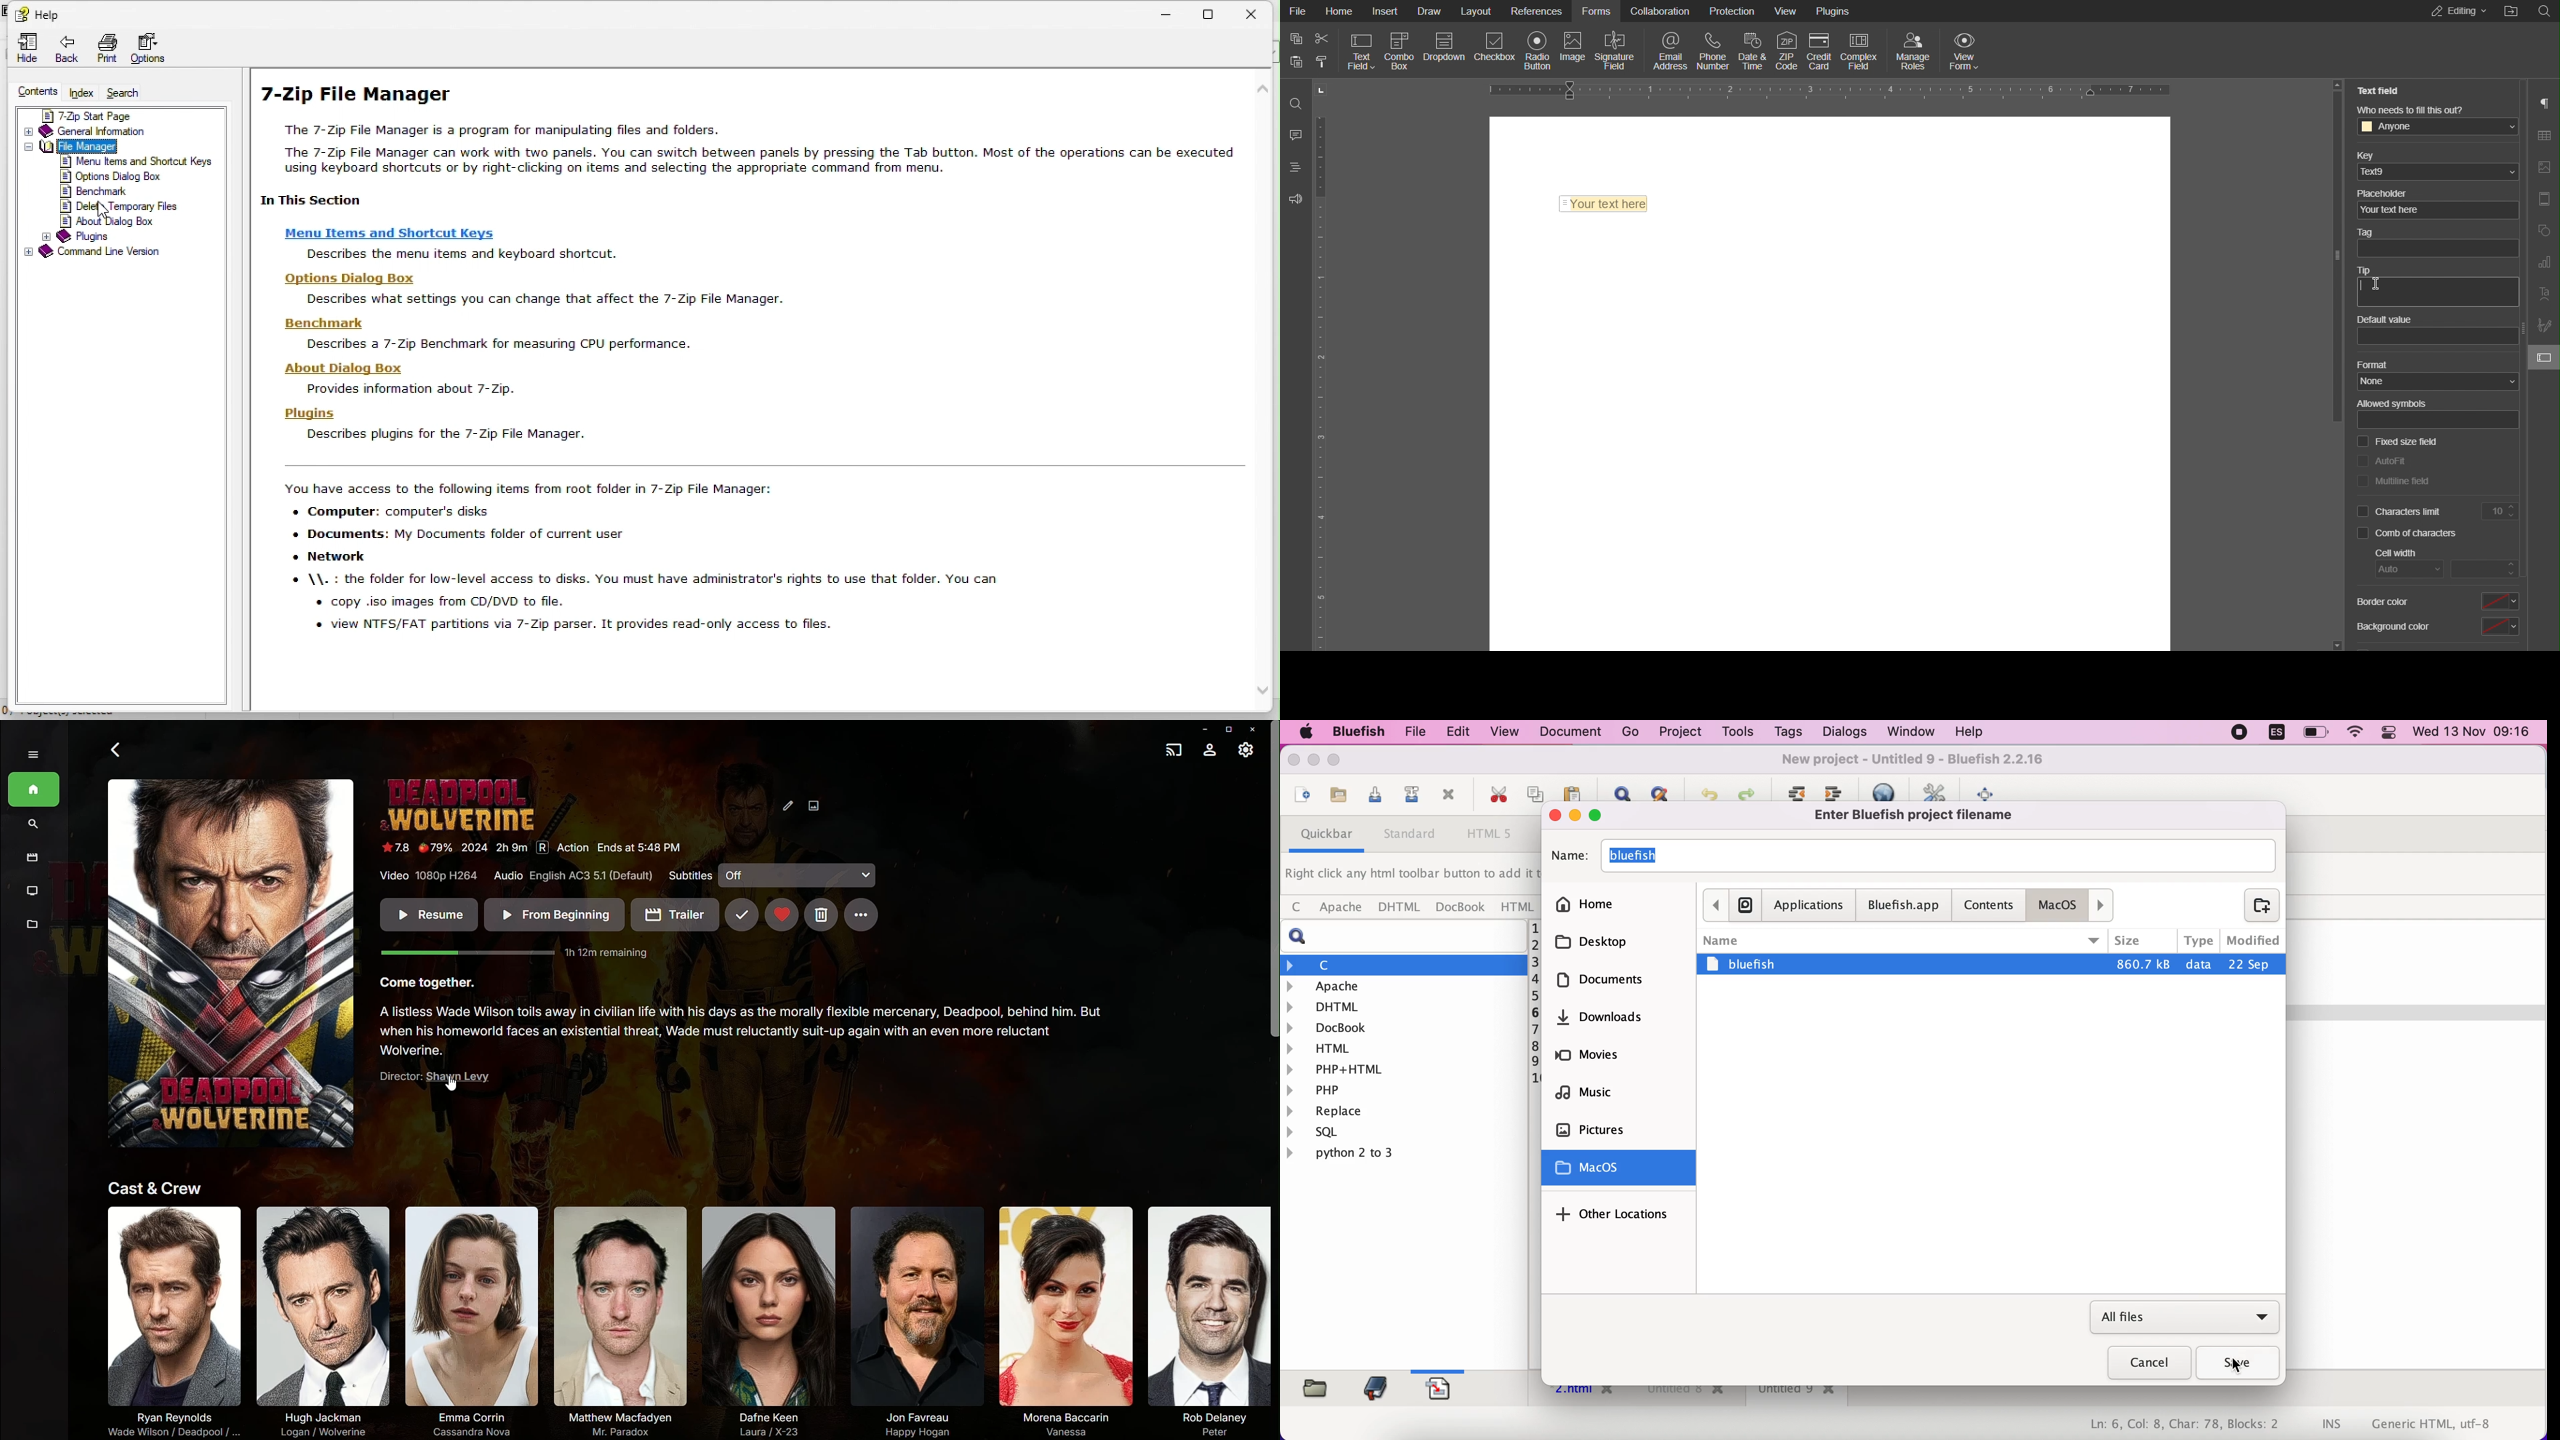 The width and height of the screenshot is (2576, 1456). Describe the element at coordinates (2392, 632) in the screenshot. I see `Background Color` at that location.